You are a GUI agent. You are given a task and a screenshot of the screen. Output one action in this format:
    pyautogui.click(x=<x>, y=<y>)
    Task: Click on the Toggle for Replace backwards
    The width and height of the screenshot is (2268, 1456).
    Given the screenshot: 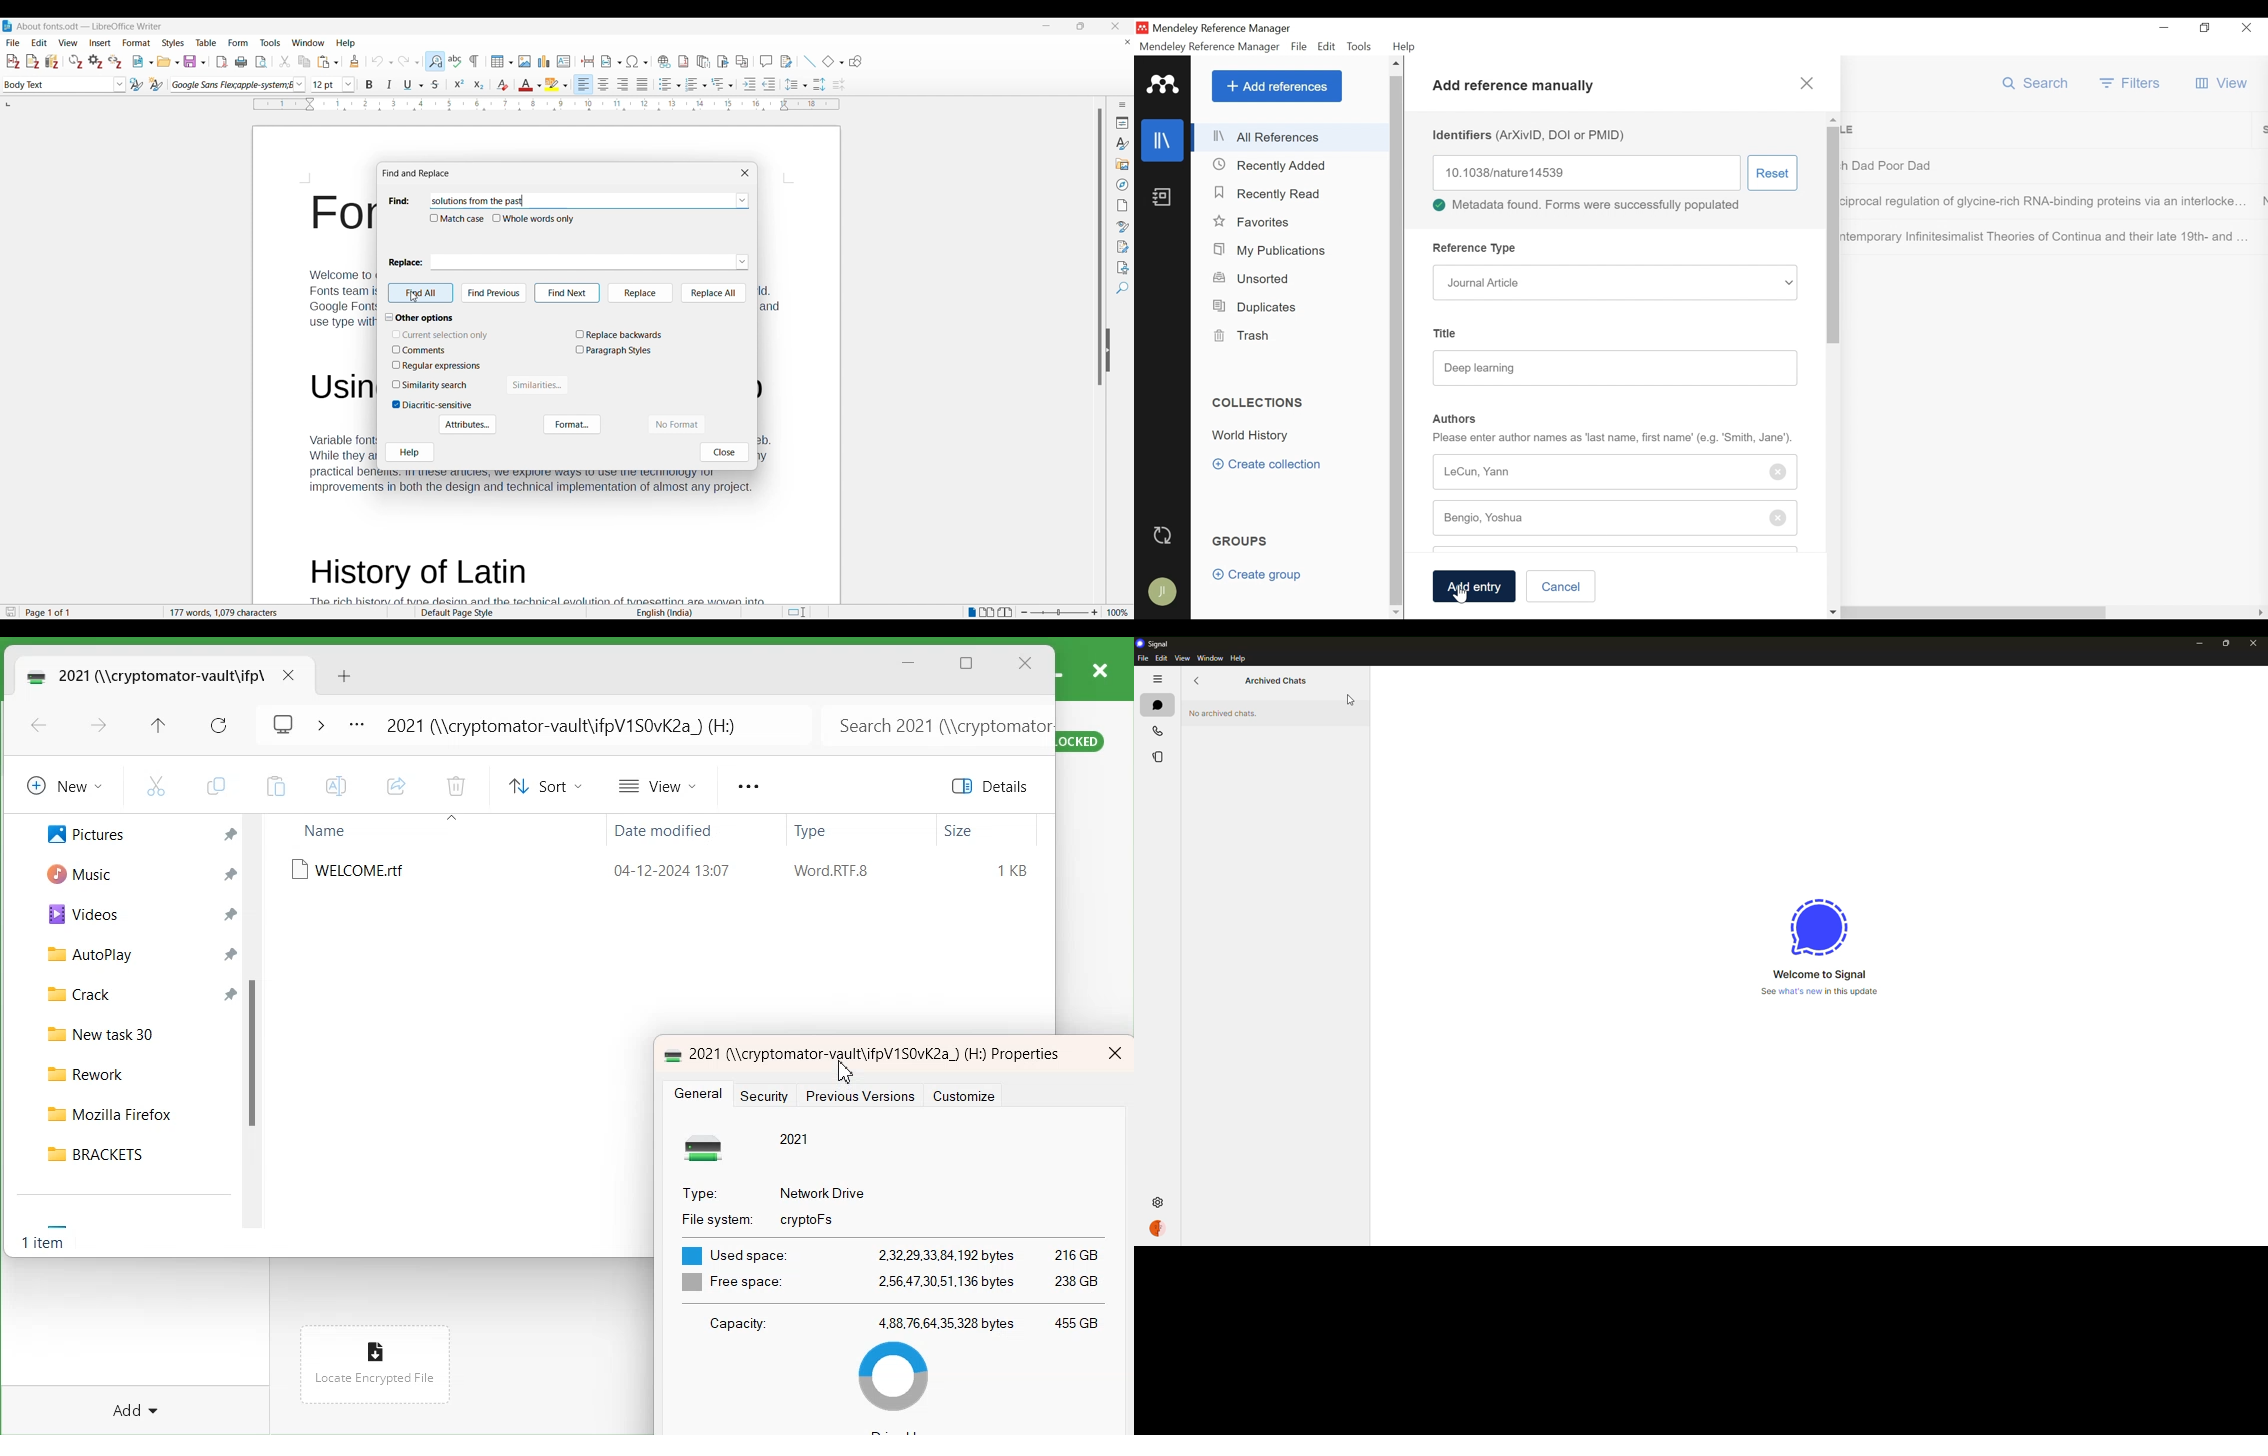 What is the action you would take?
    pyautogui.click(x=618, y=335)
    